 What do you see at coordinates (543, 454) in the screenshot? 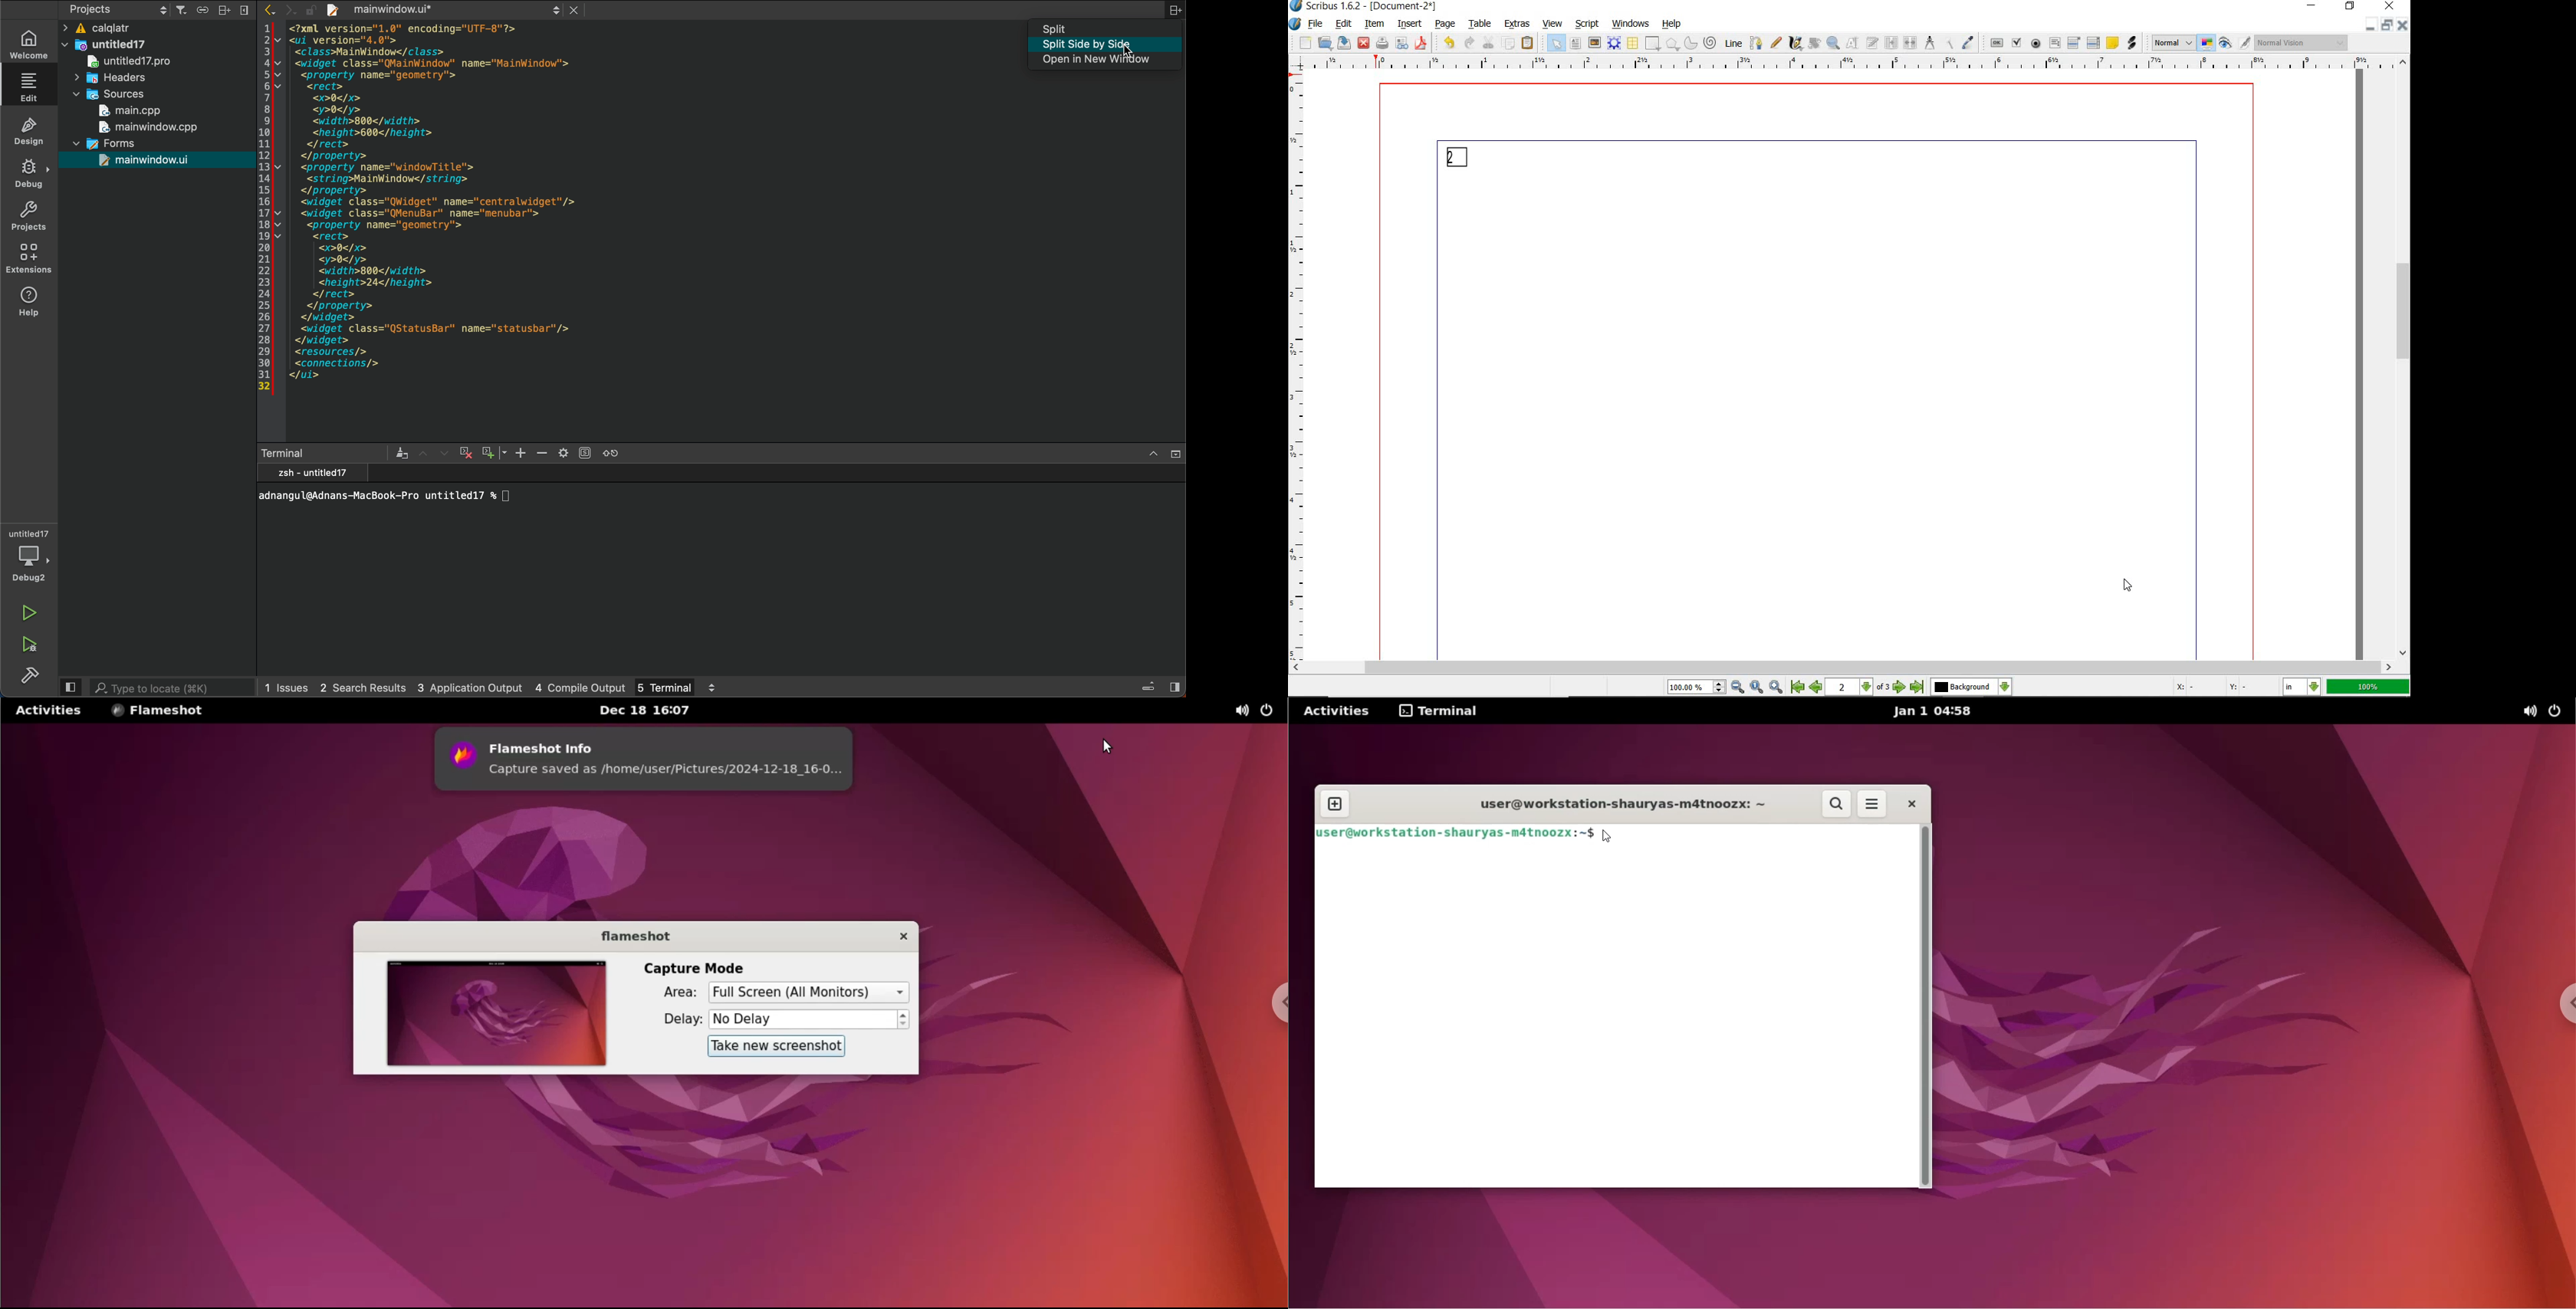
I see `zoom out` at bounding box center [543, 454].